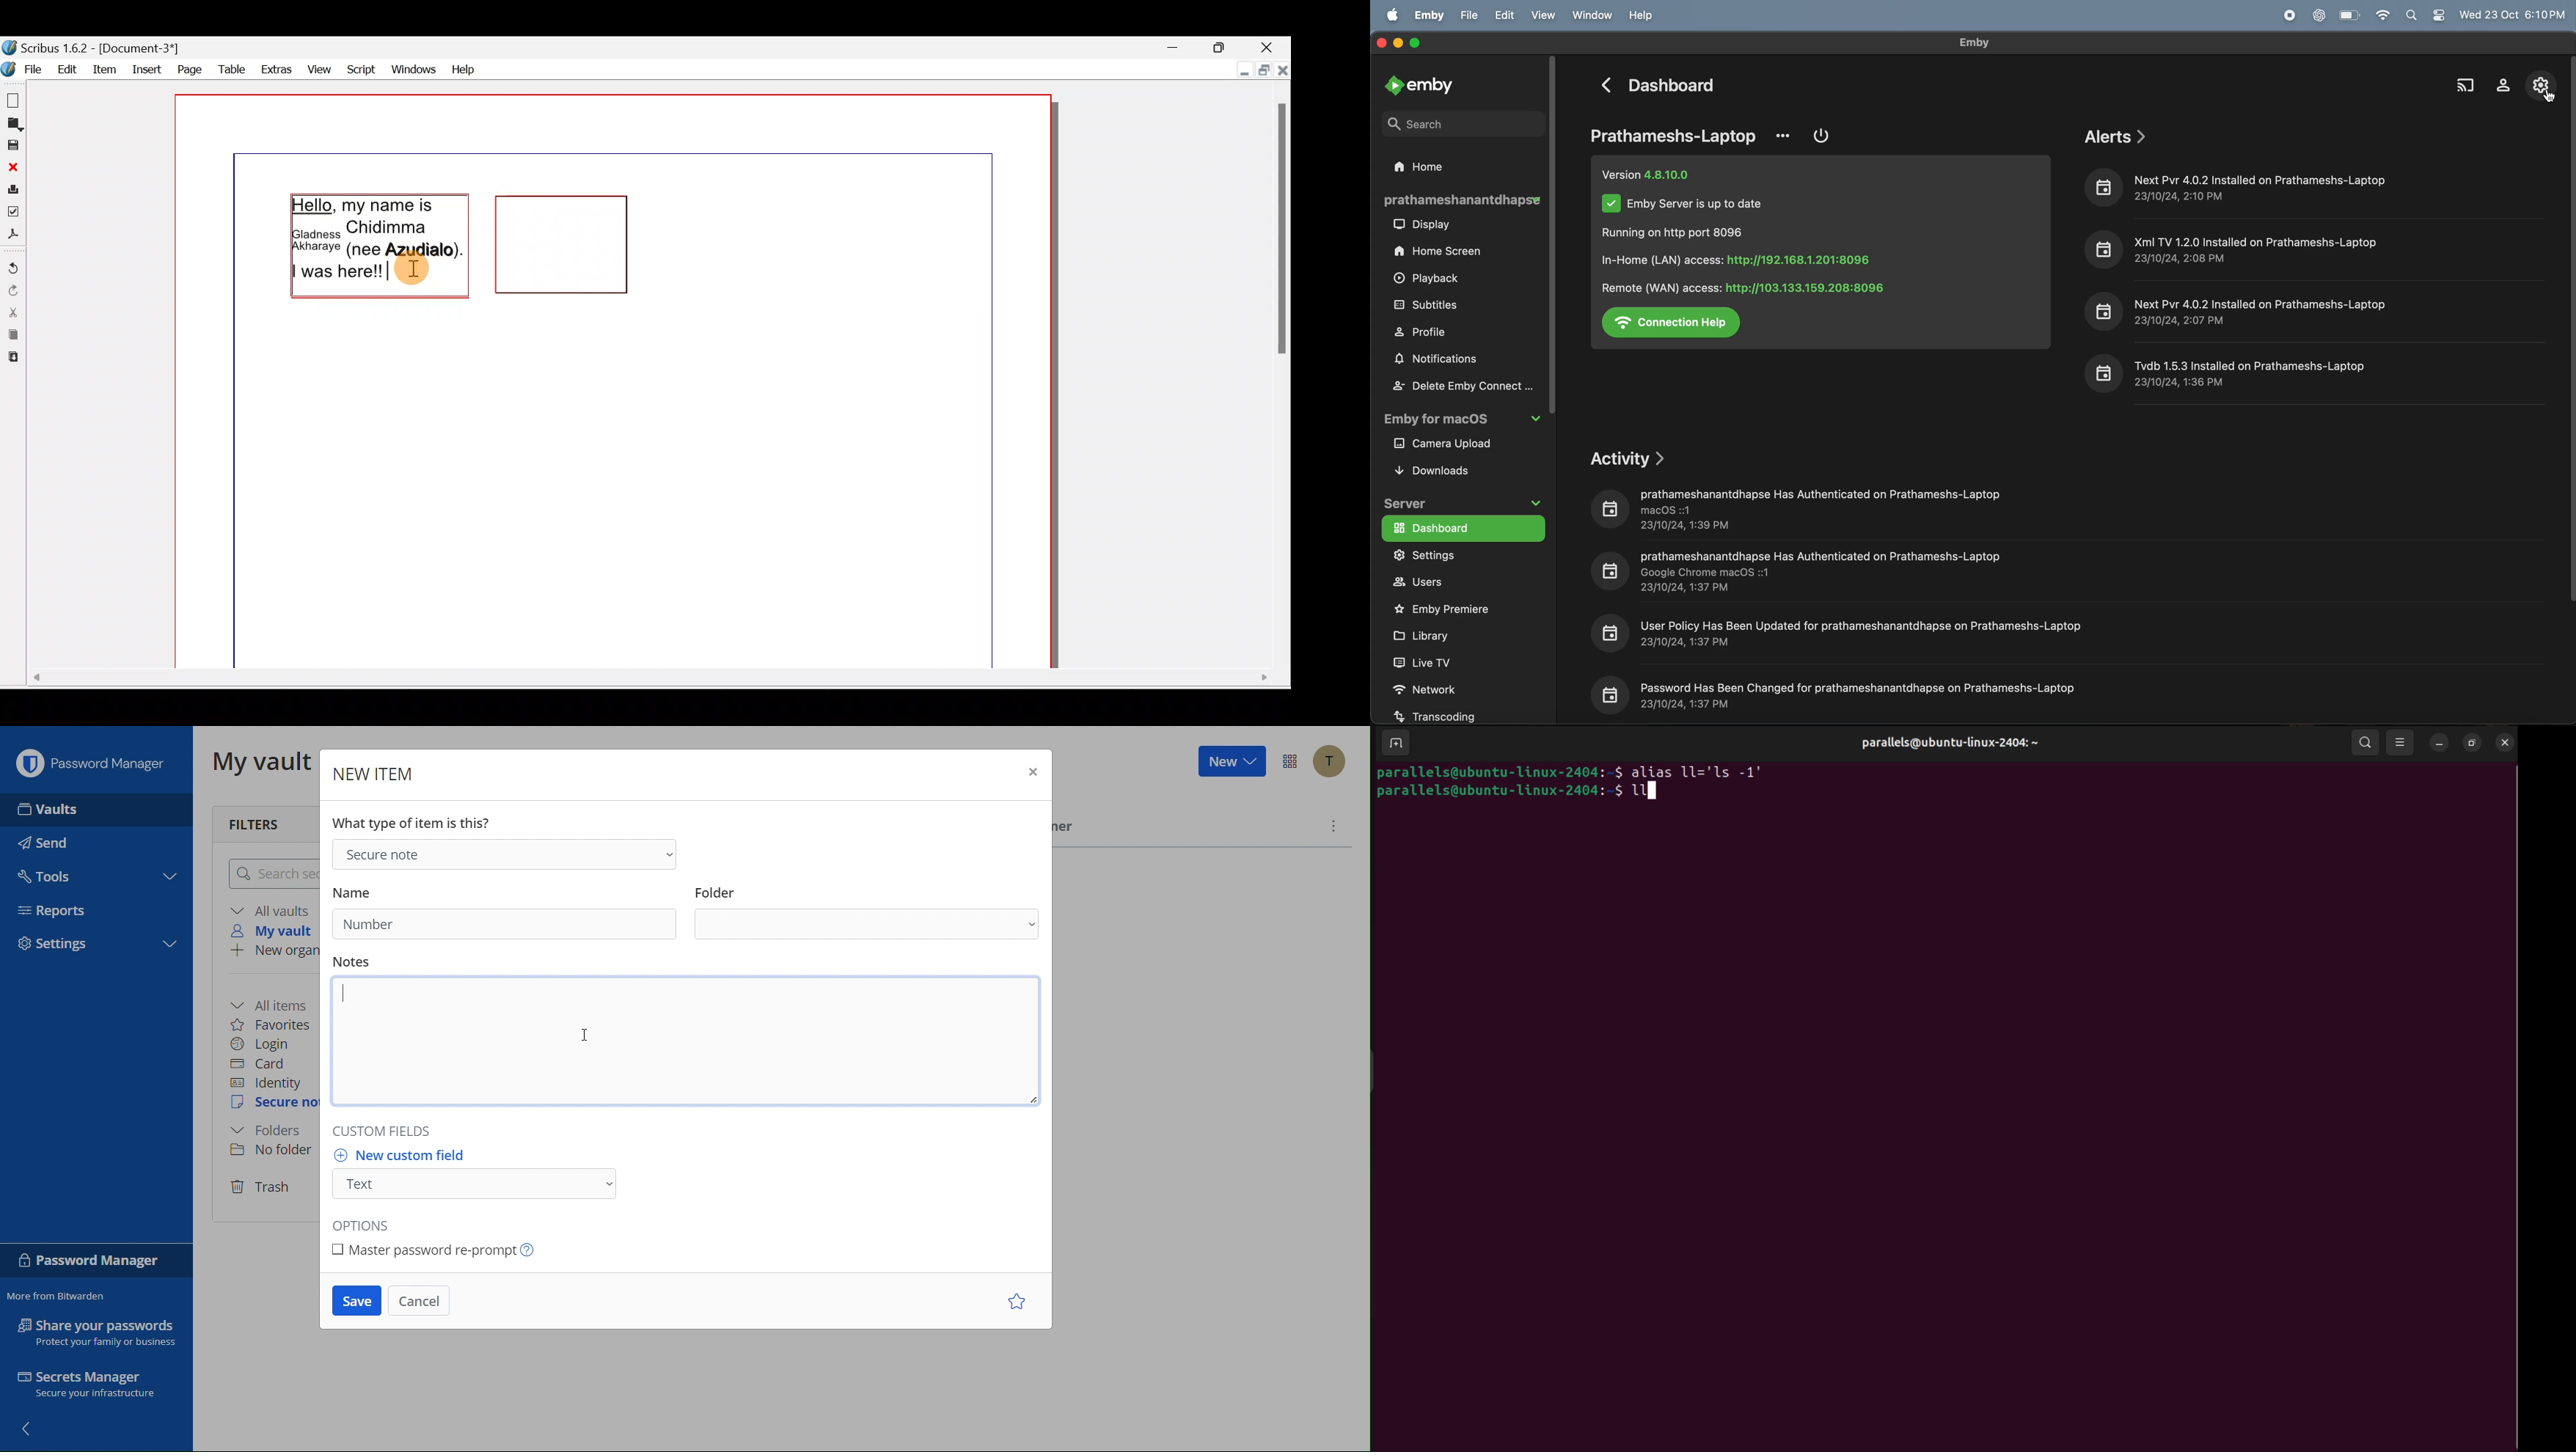  Describe the element at coordinates (186, 69) in the screenshot. I see `Page` at that location.